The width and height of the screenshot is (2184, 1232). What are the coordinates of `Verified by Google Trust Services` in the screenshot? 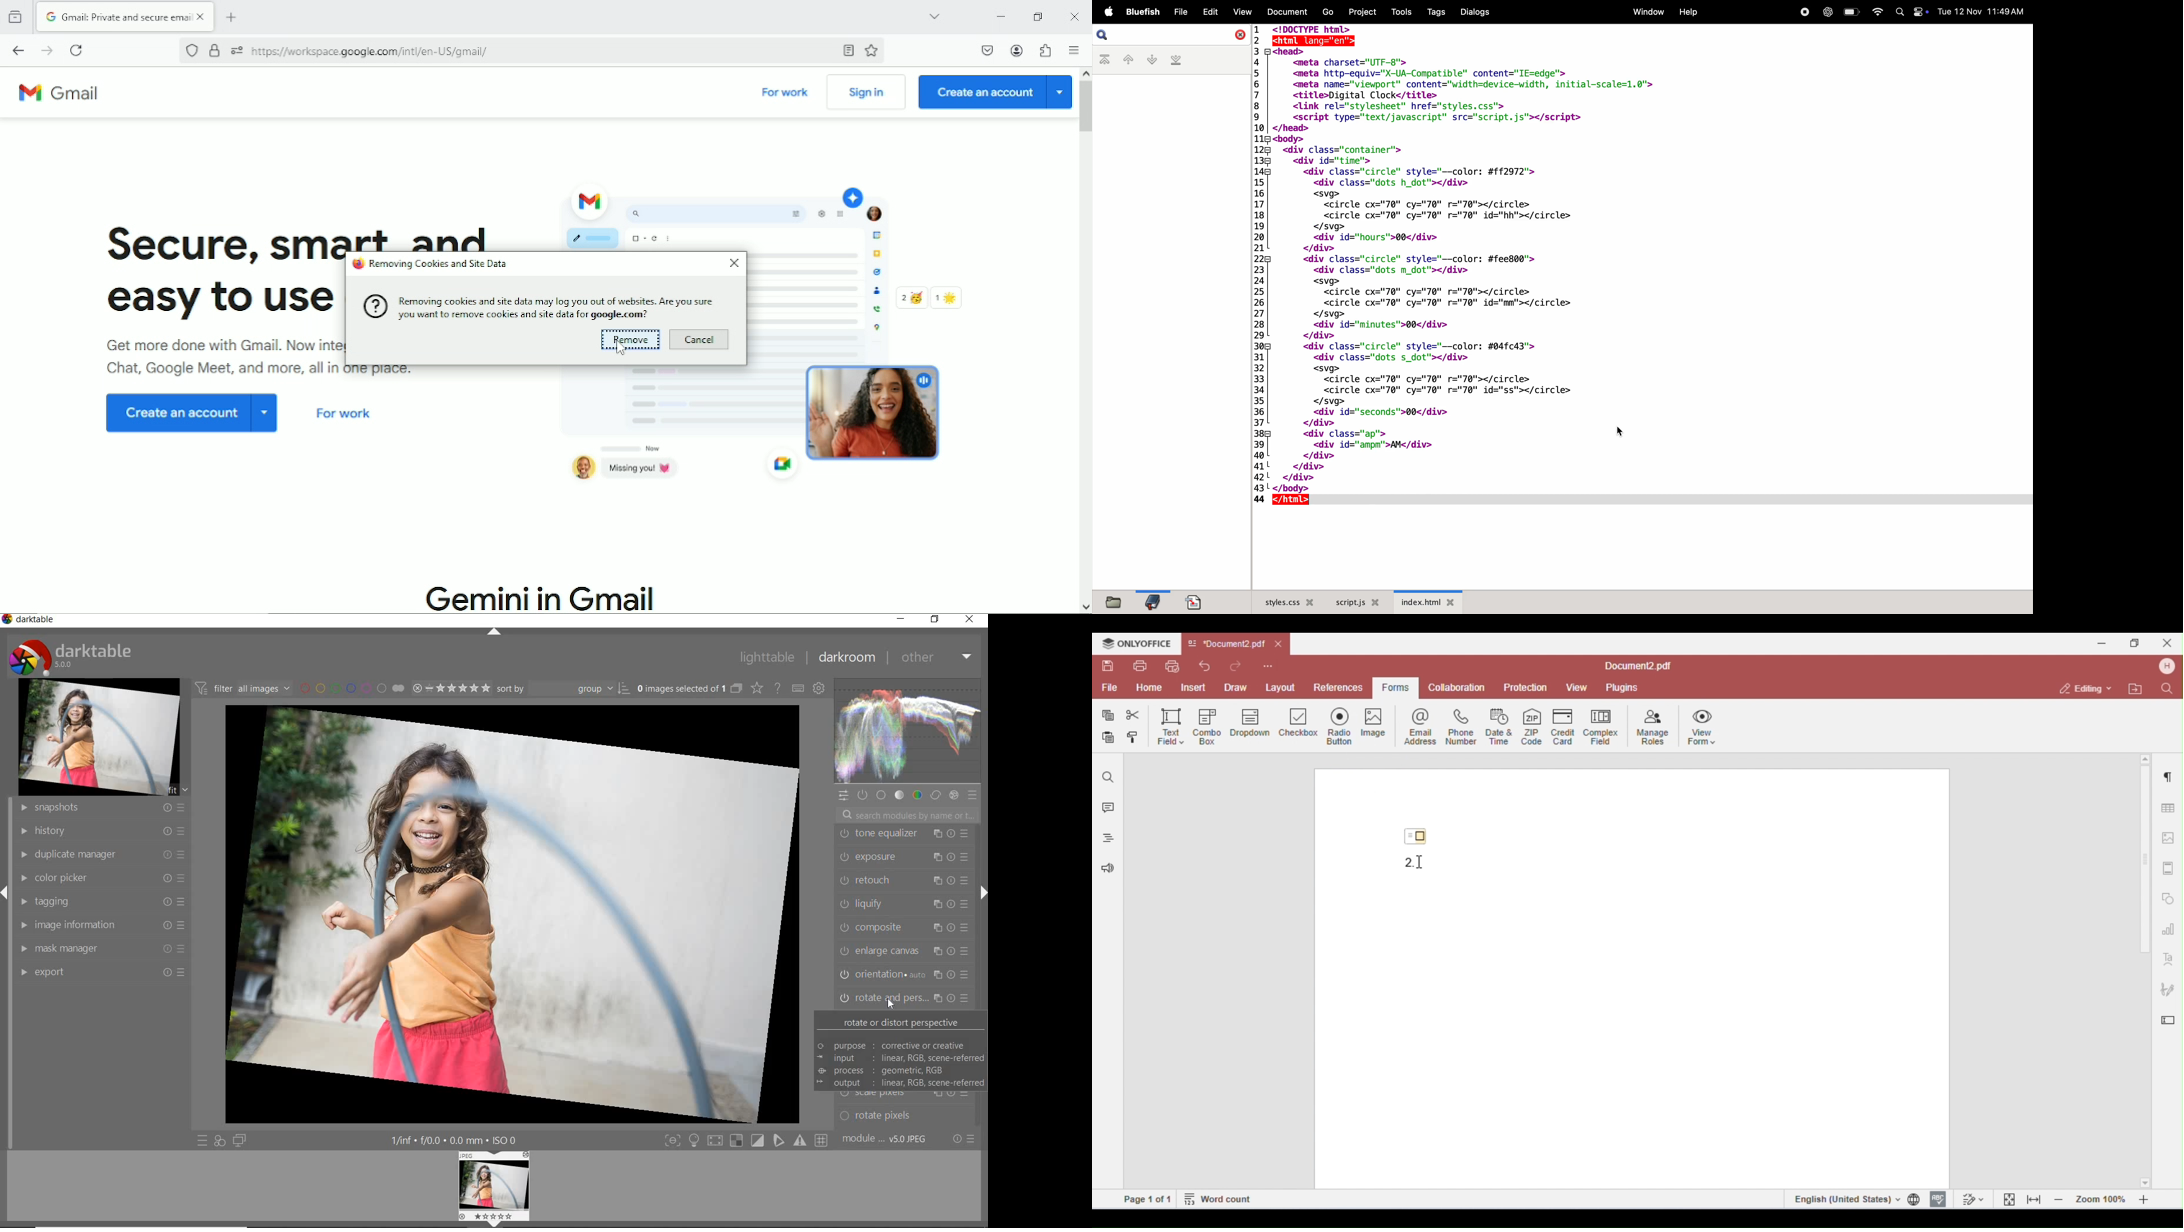 It's located at (215, 52).